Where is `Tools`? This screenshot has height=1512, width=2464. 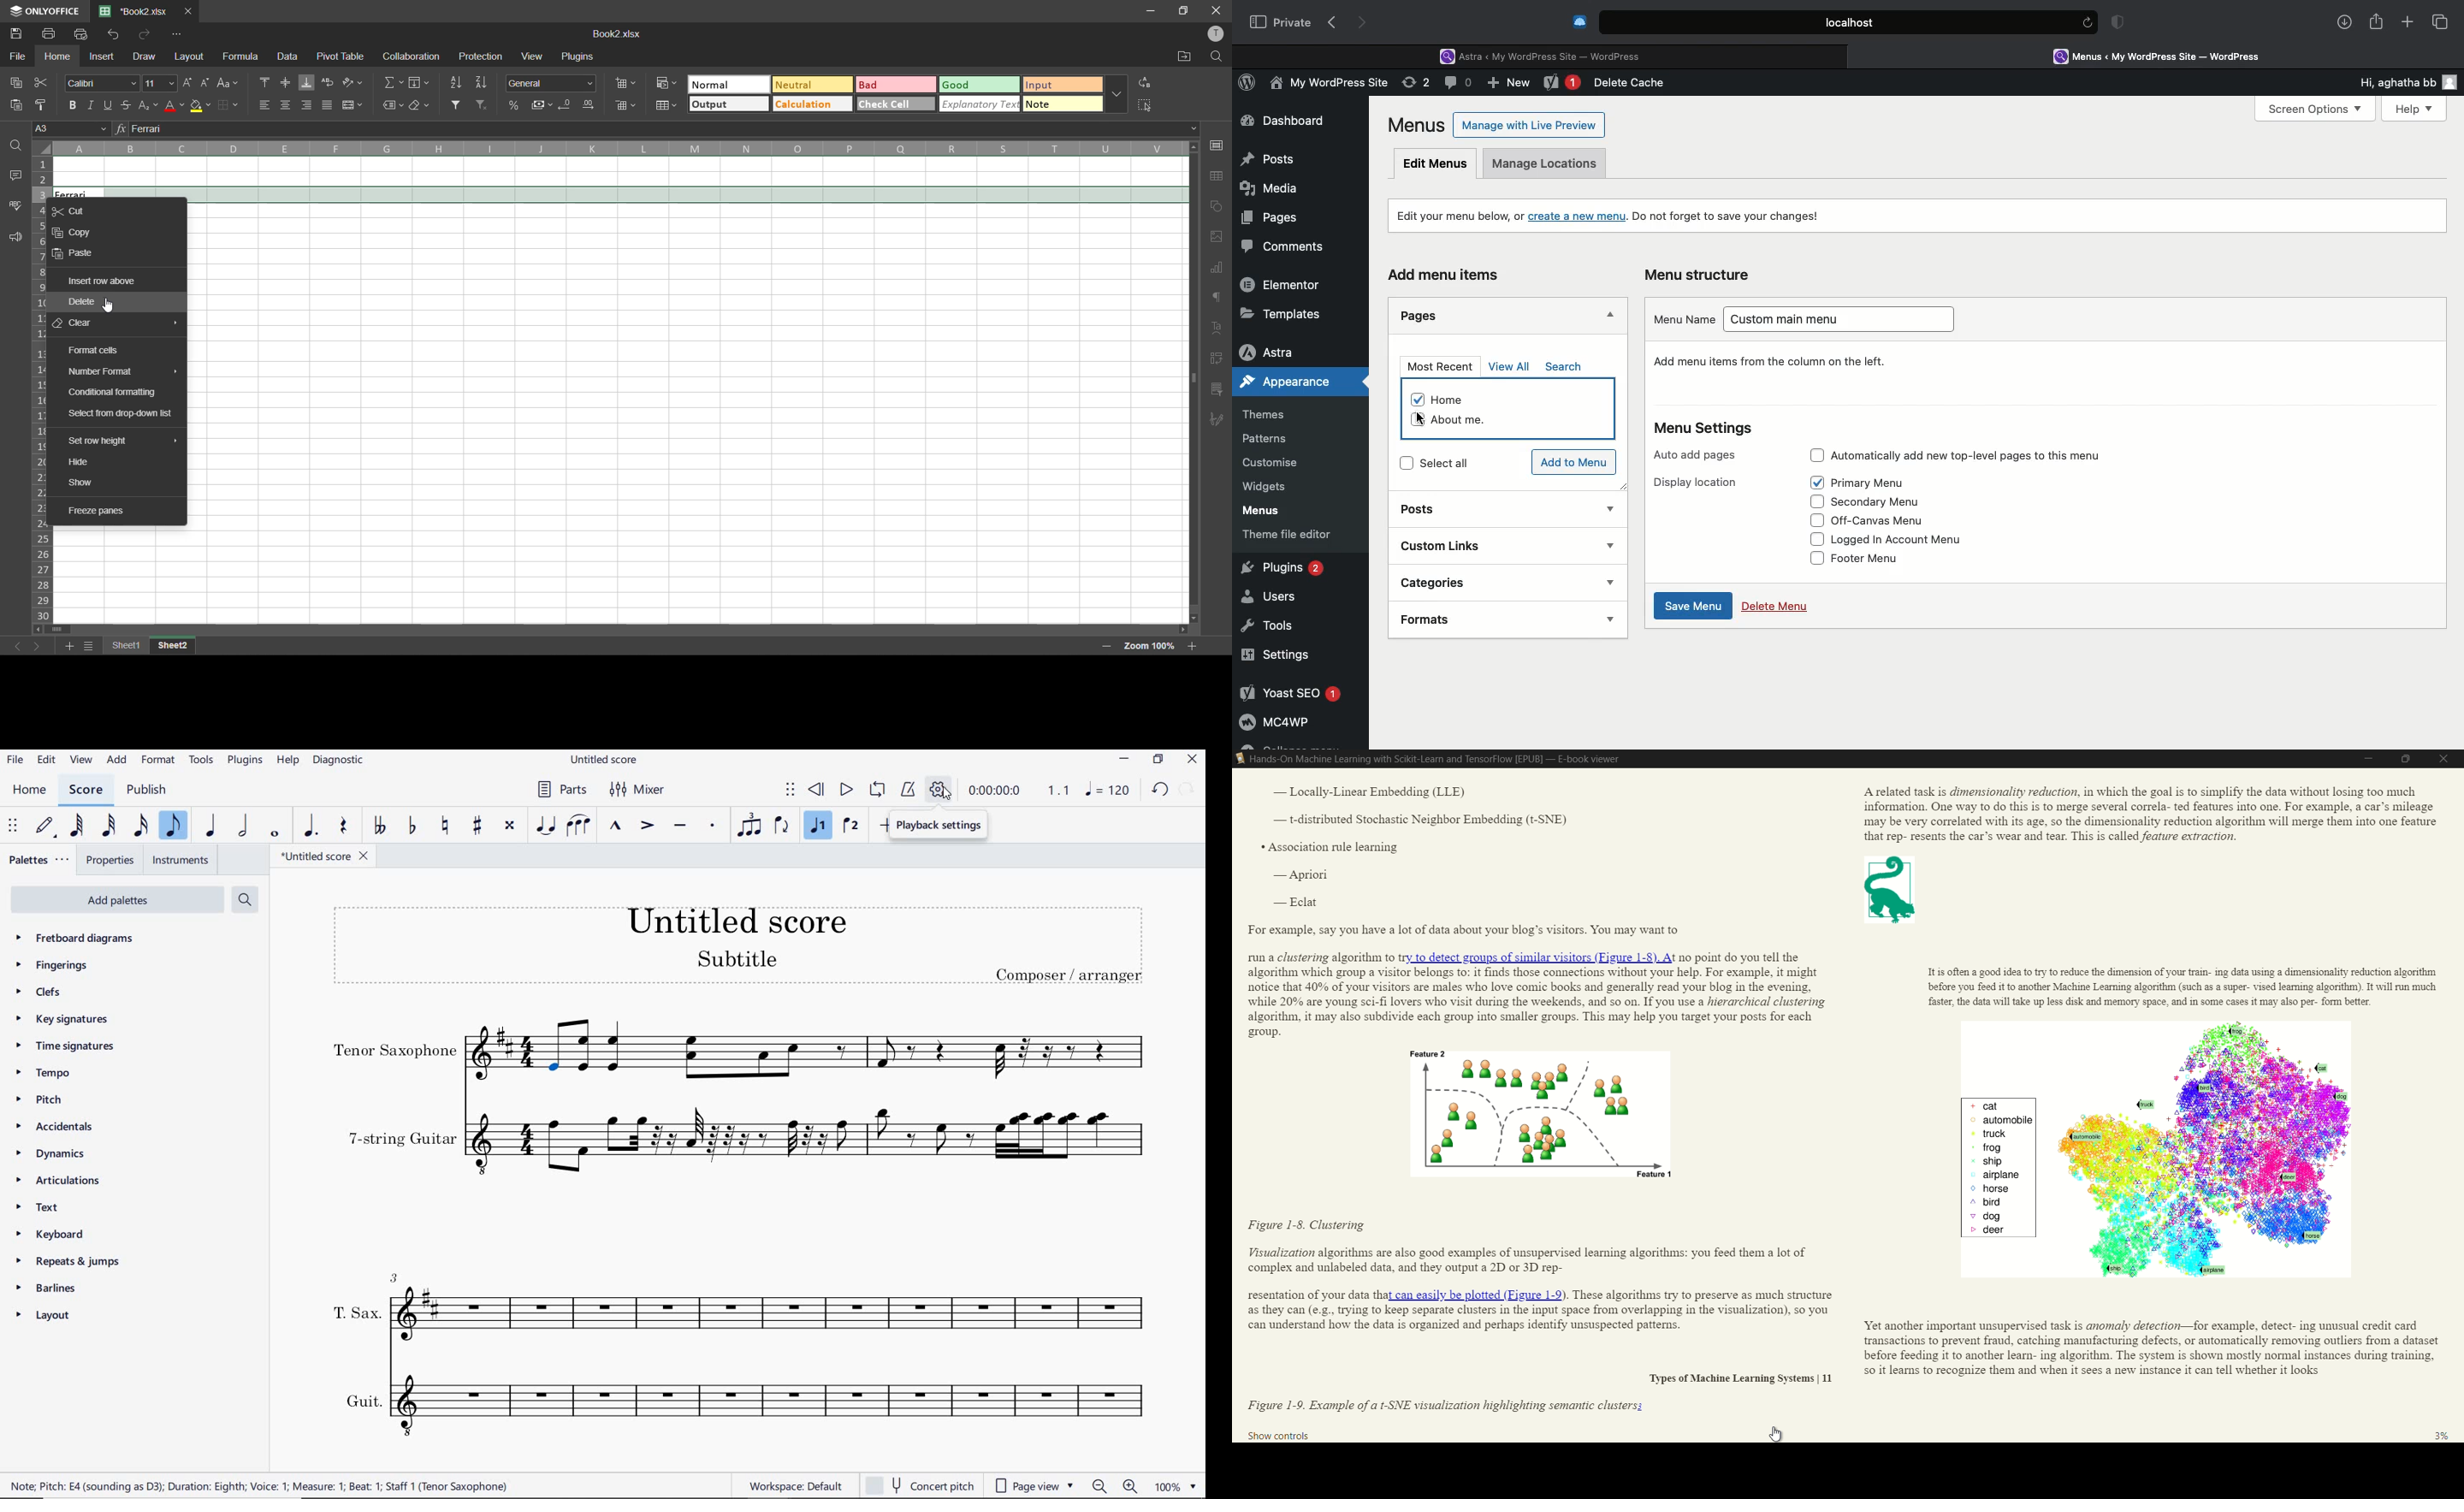
Tools is located at coordinates (1269, 623).